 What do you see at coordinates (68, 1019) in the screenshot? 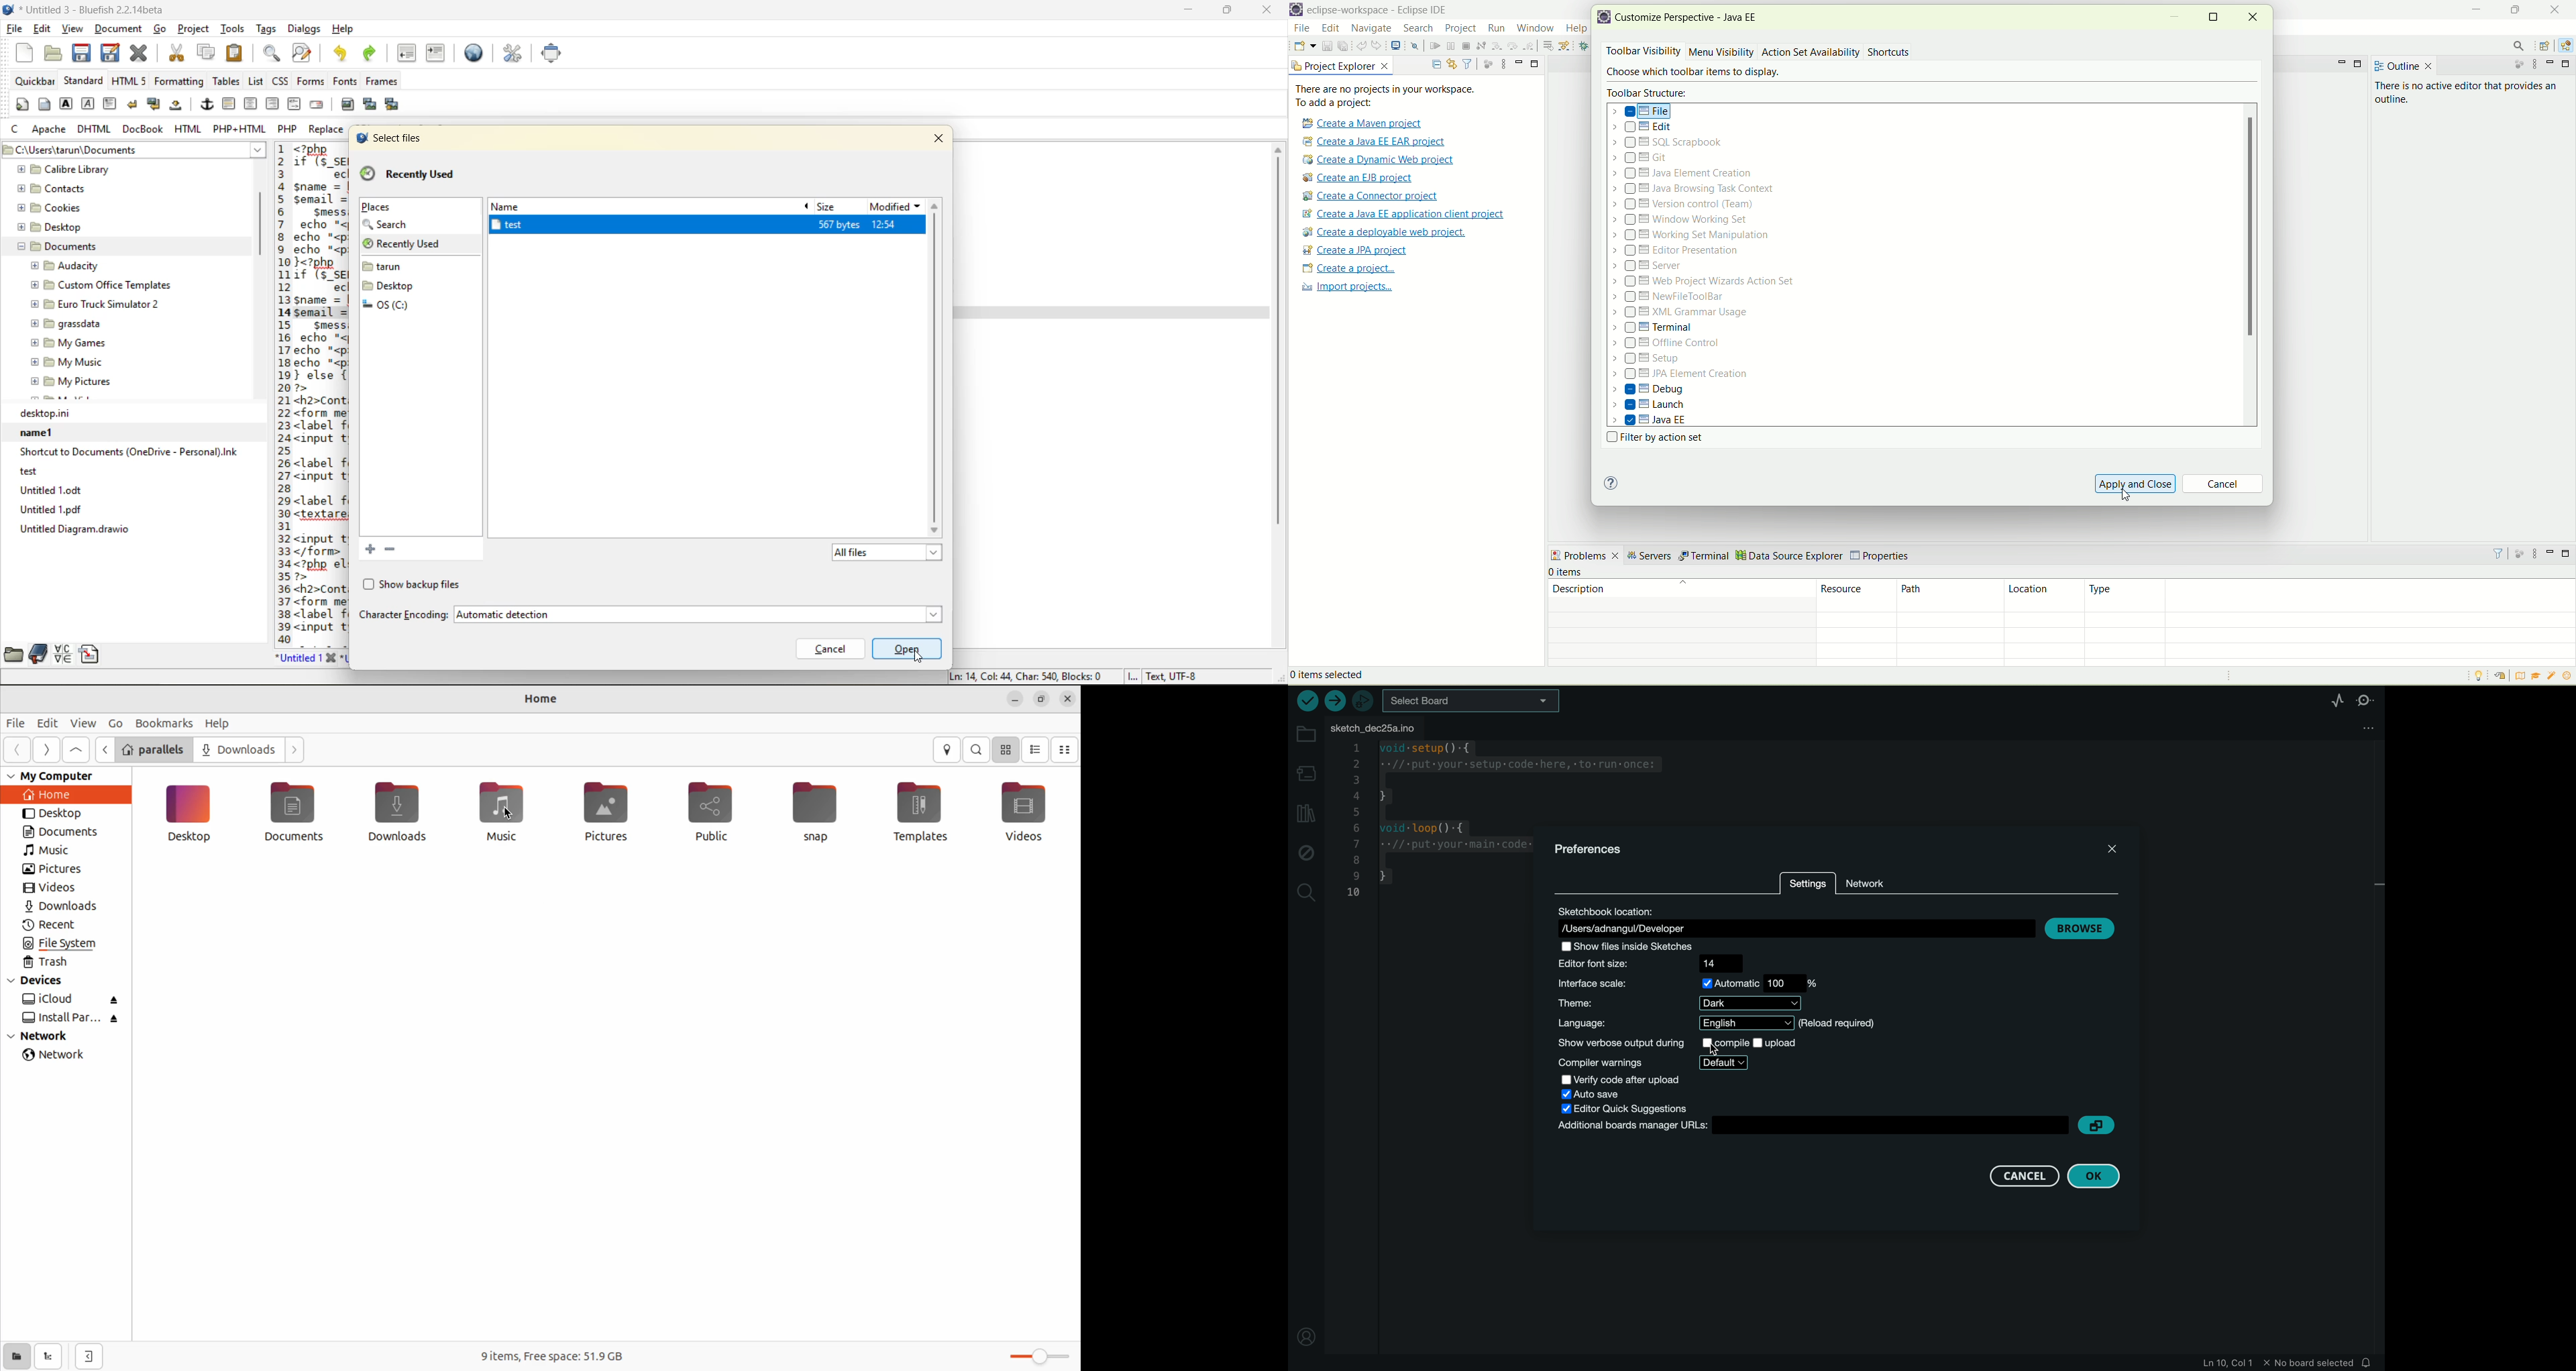
I see `install` at bounding box center [68, 1019].